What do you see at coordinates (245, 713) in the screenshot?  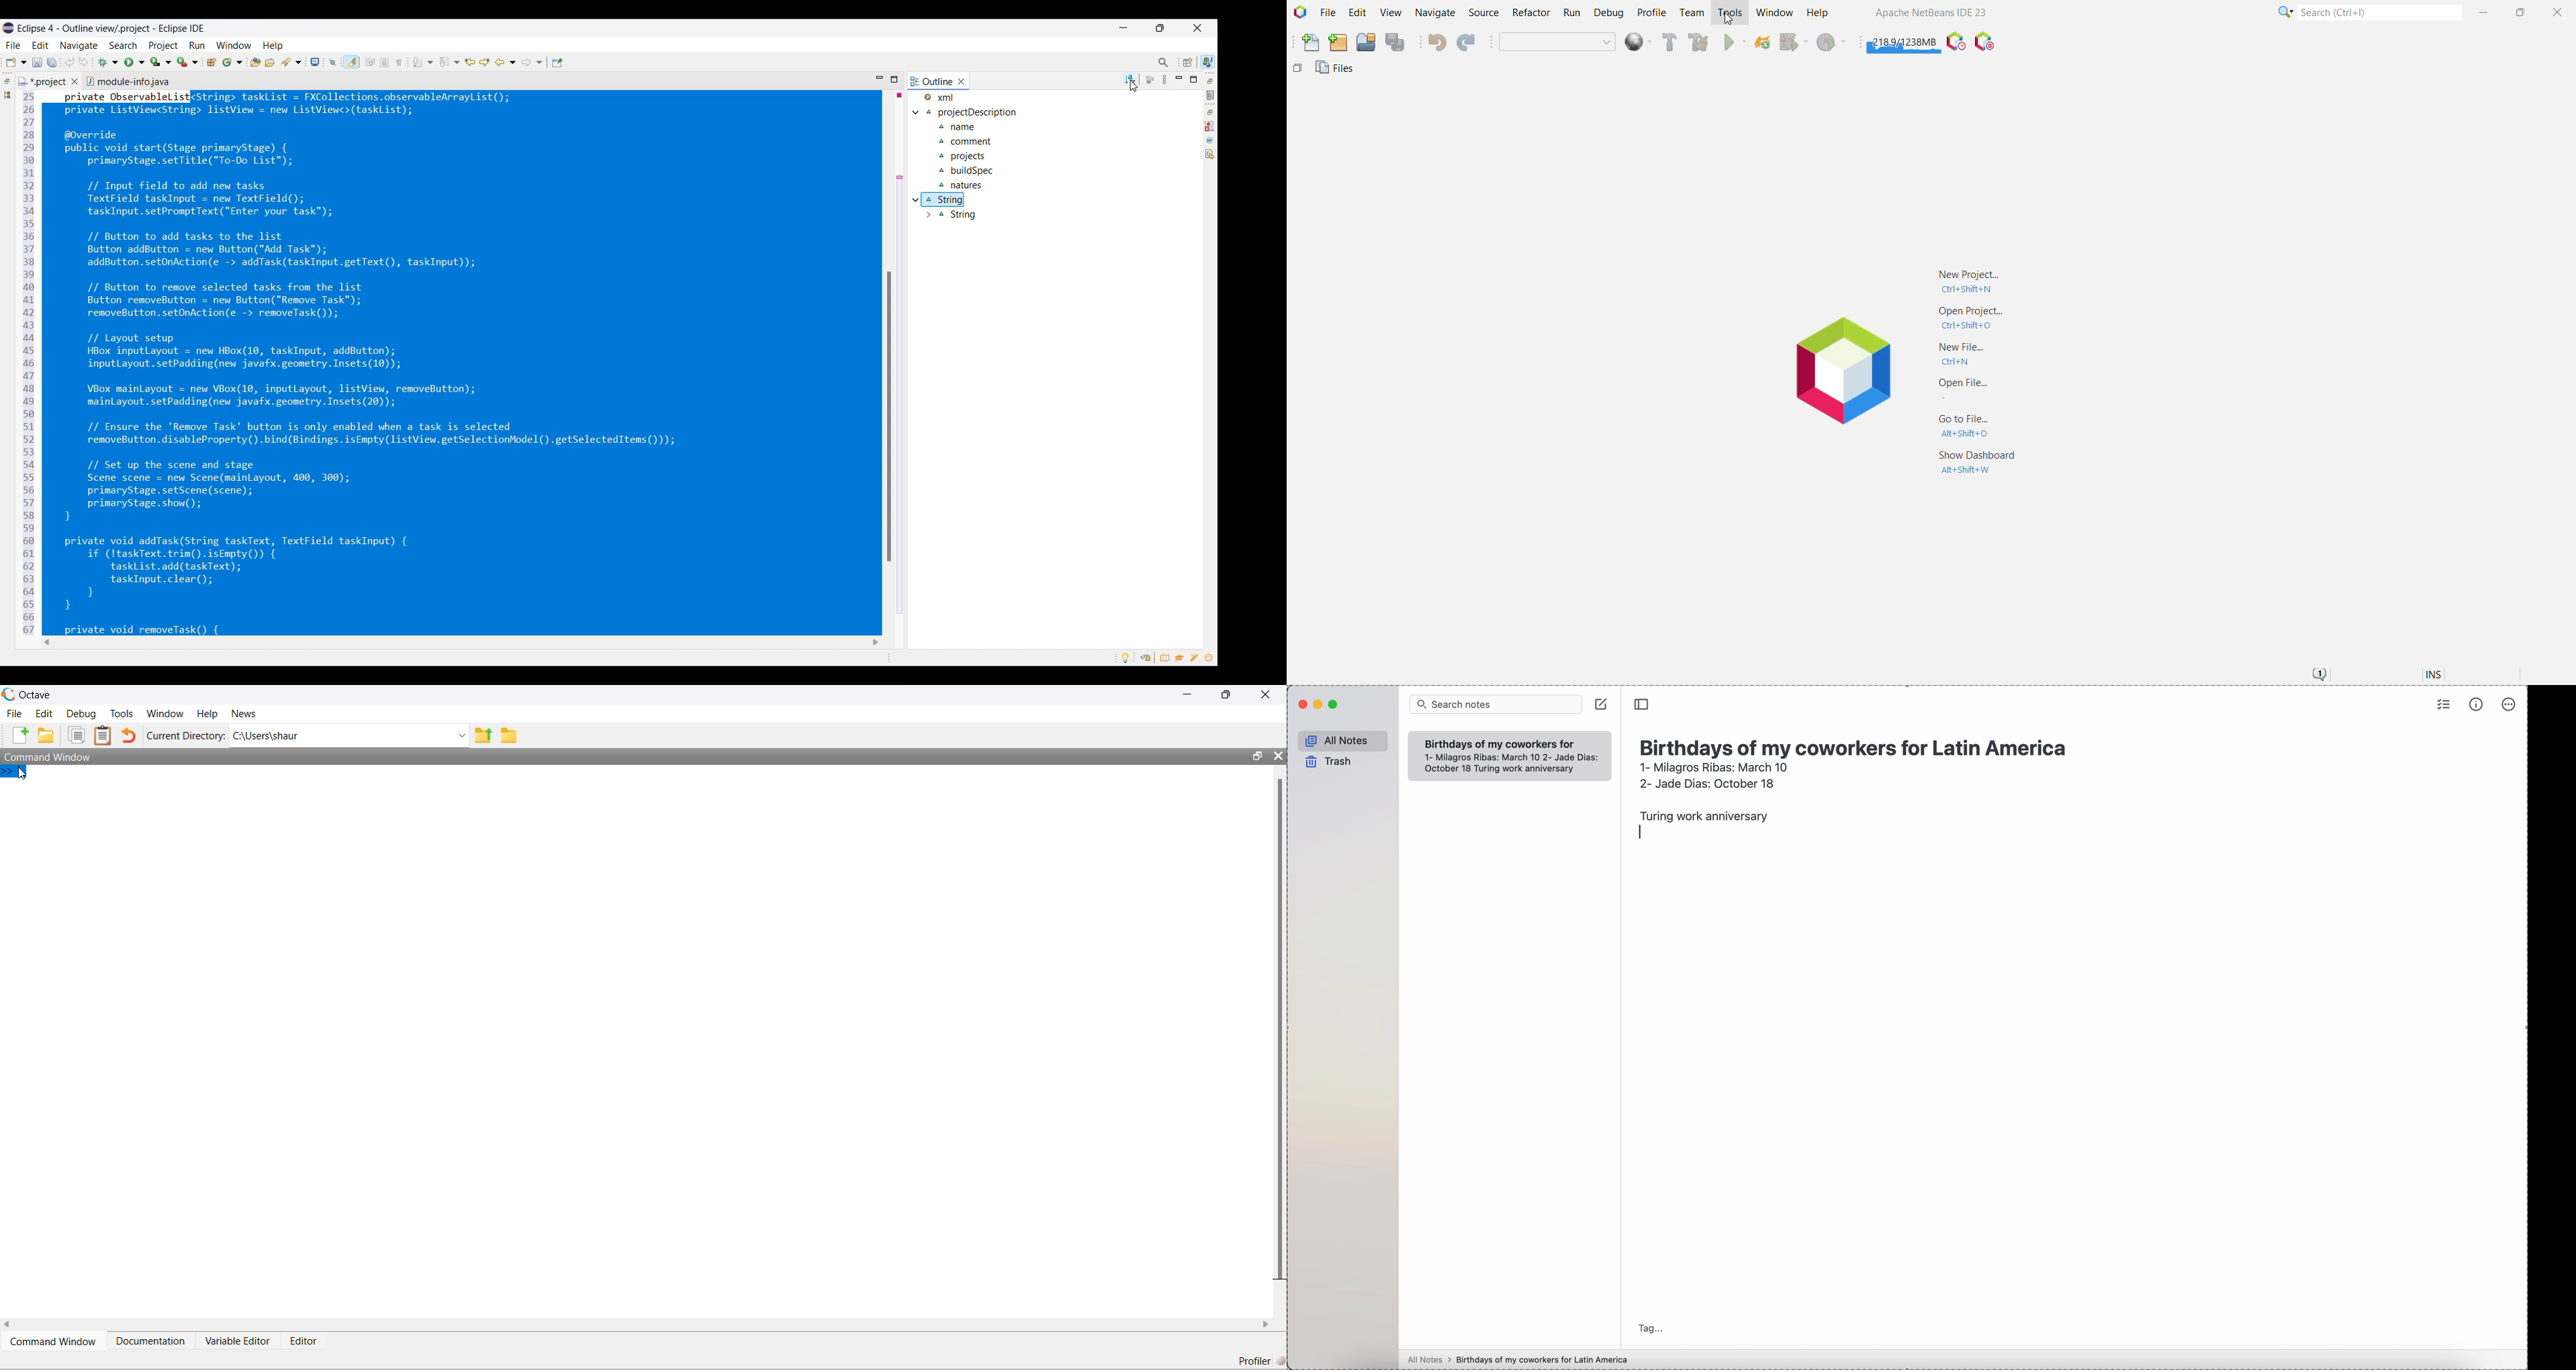 I see `News` at bounding box center [245, 713].